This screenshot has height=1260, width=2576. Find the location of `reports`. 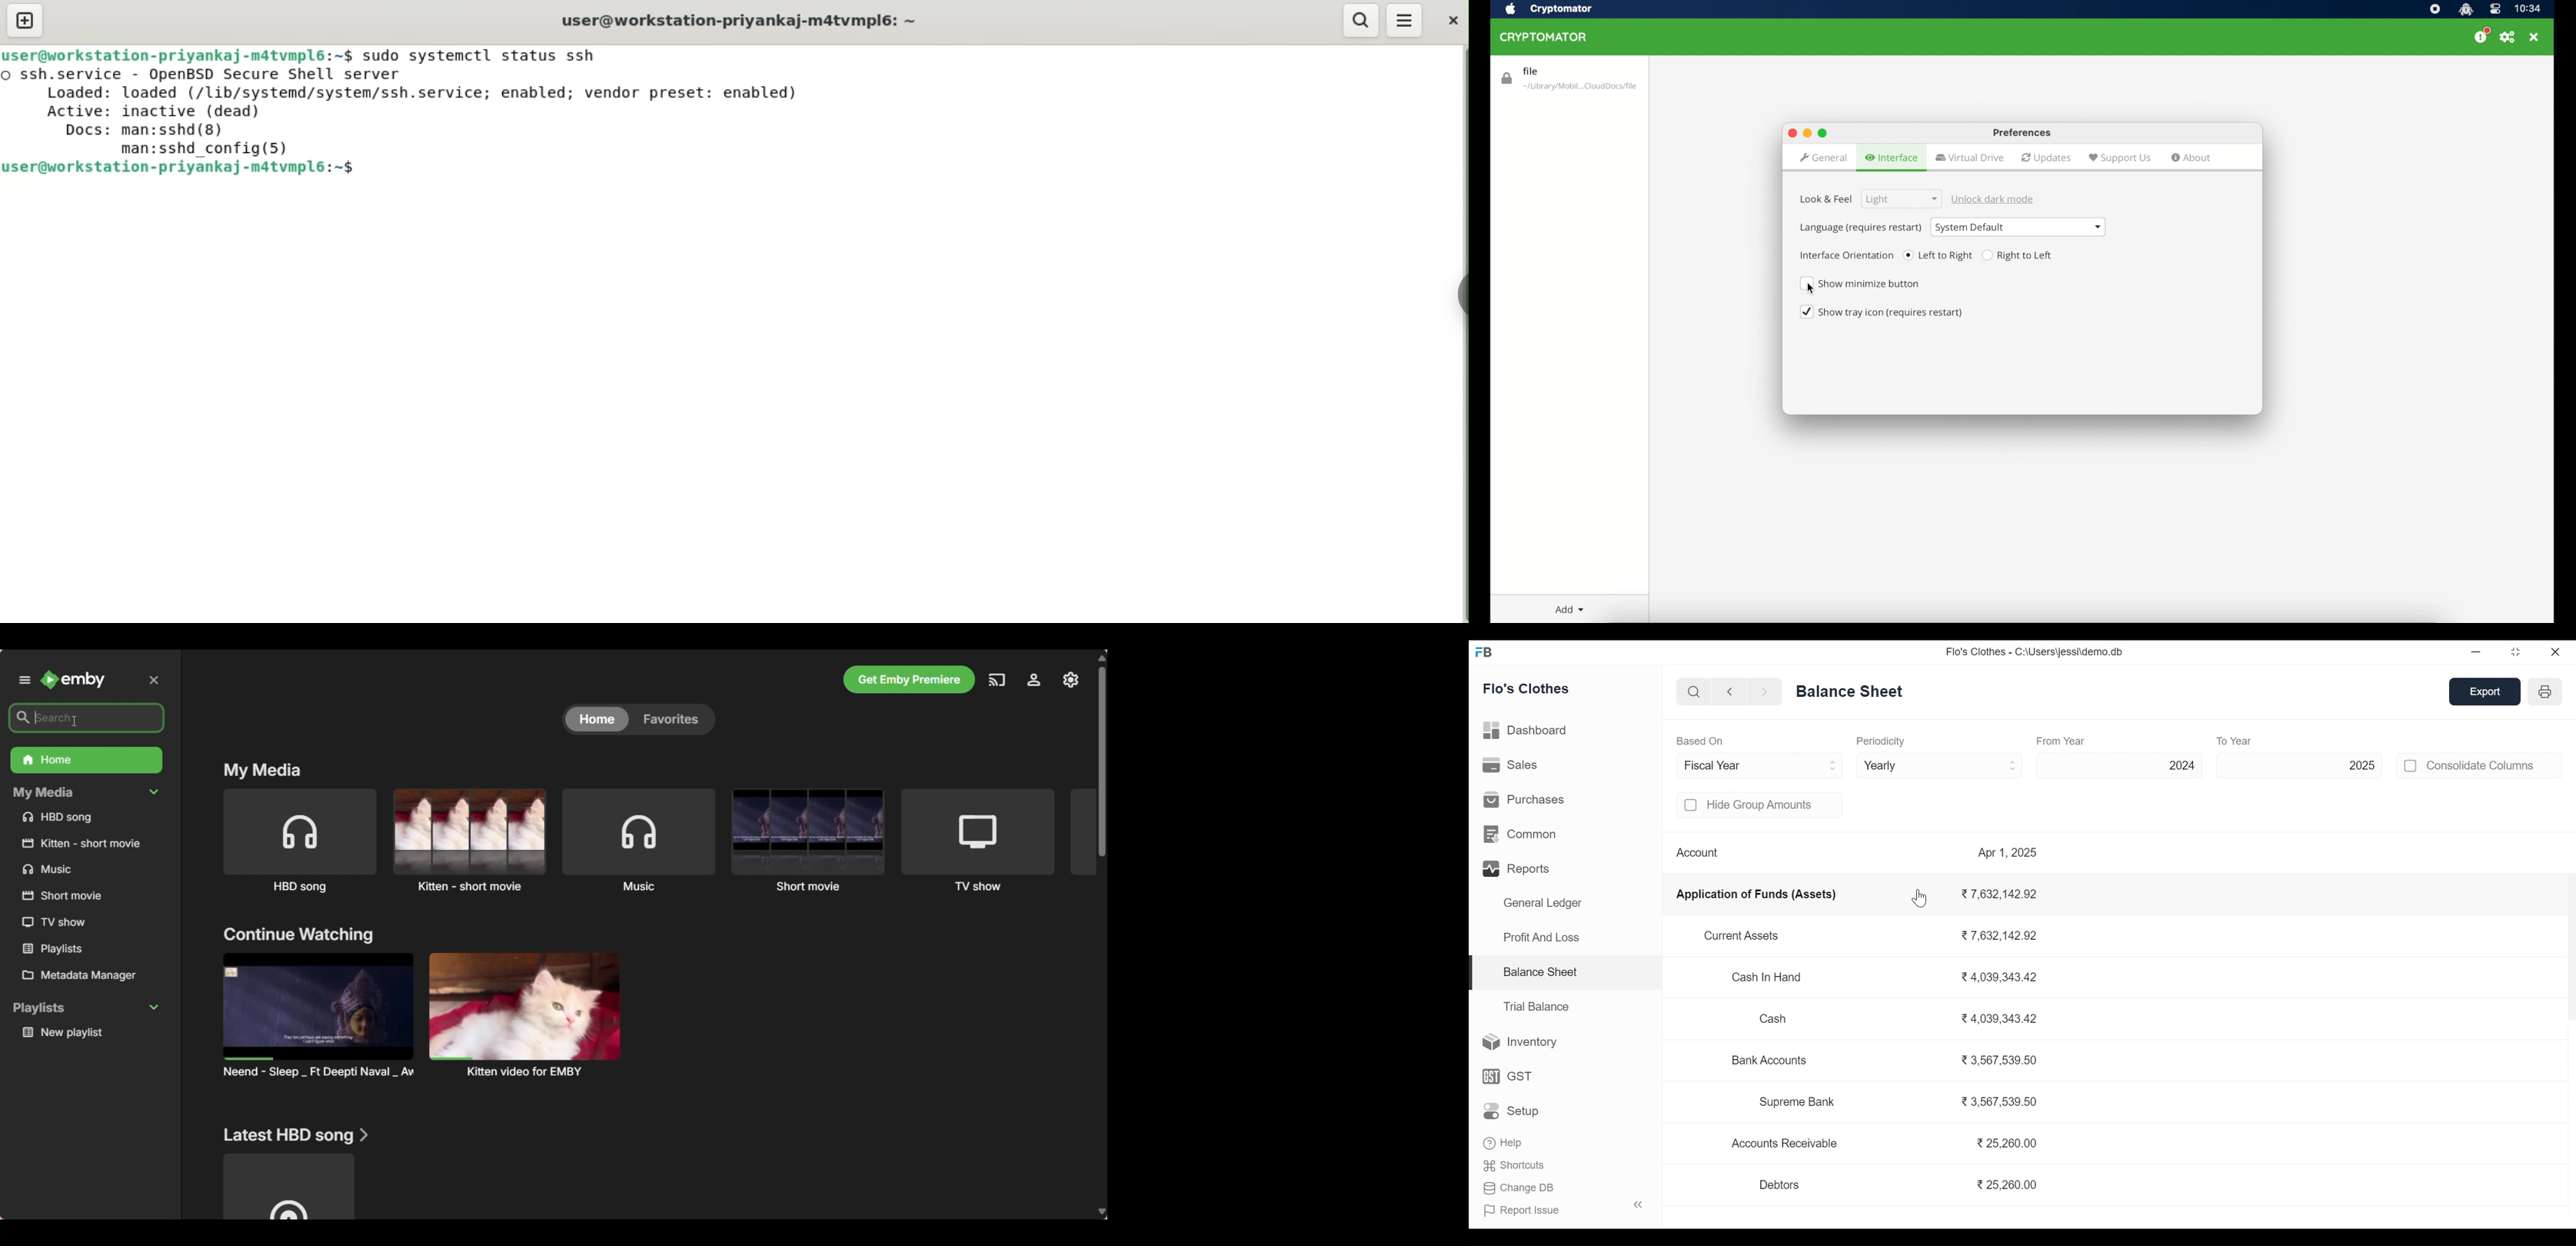

reports is located at coordinates (1518, 869).